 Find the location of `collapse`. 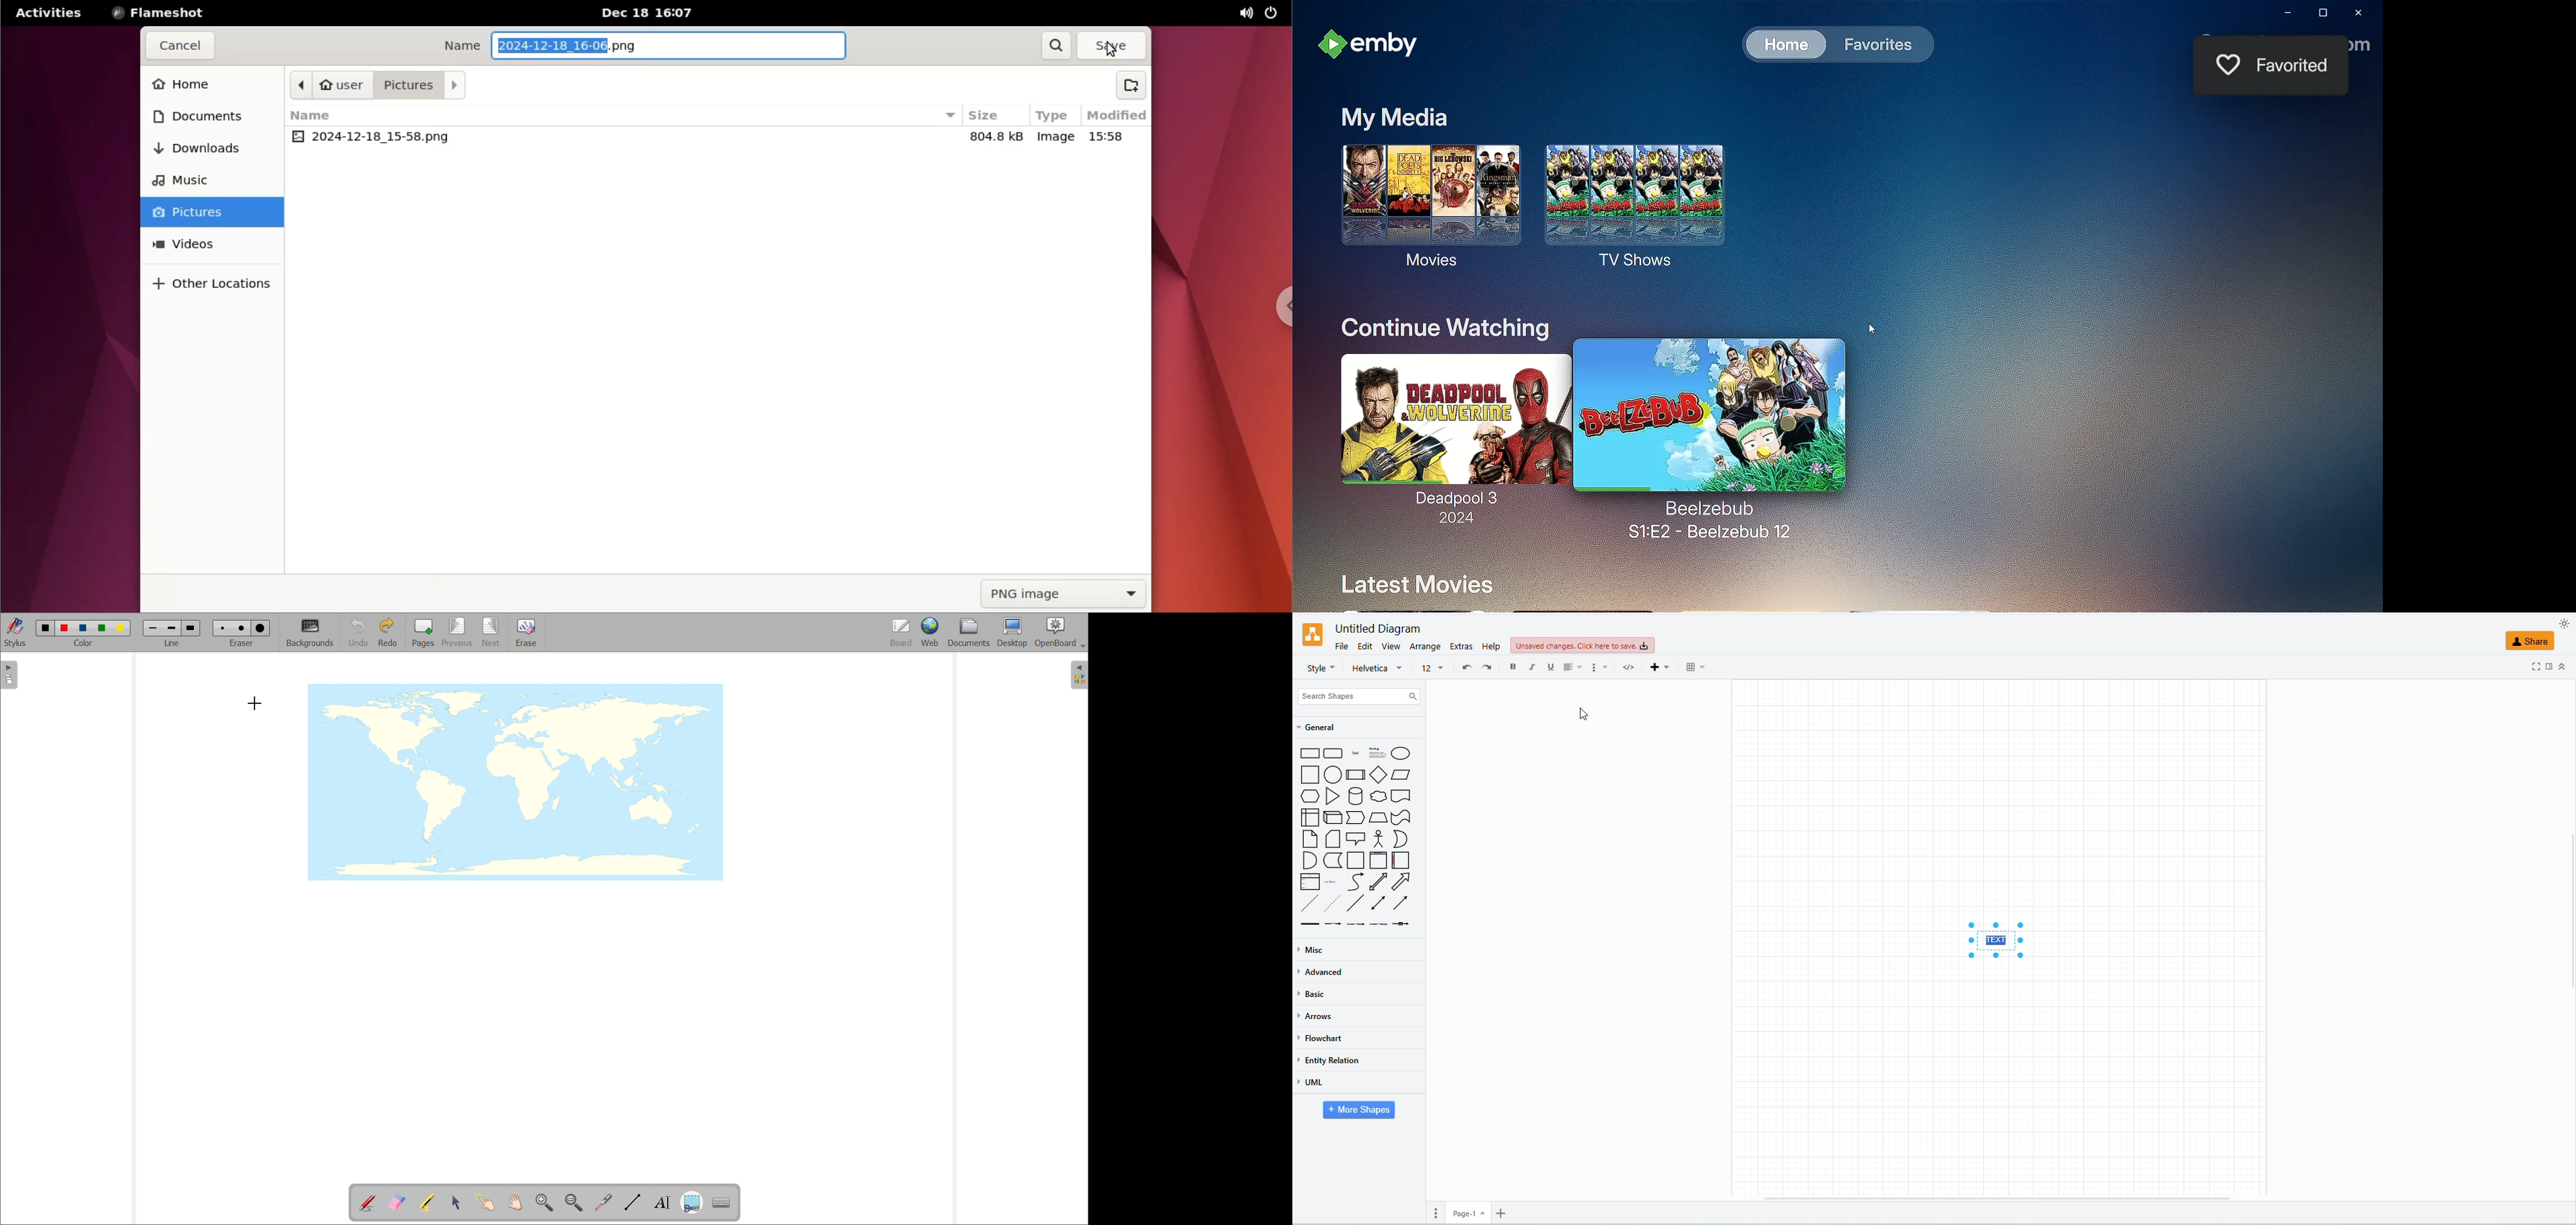

collapse is located at coordinates (2564, 665).